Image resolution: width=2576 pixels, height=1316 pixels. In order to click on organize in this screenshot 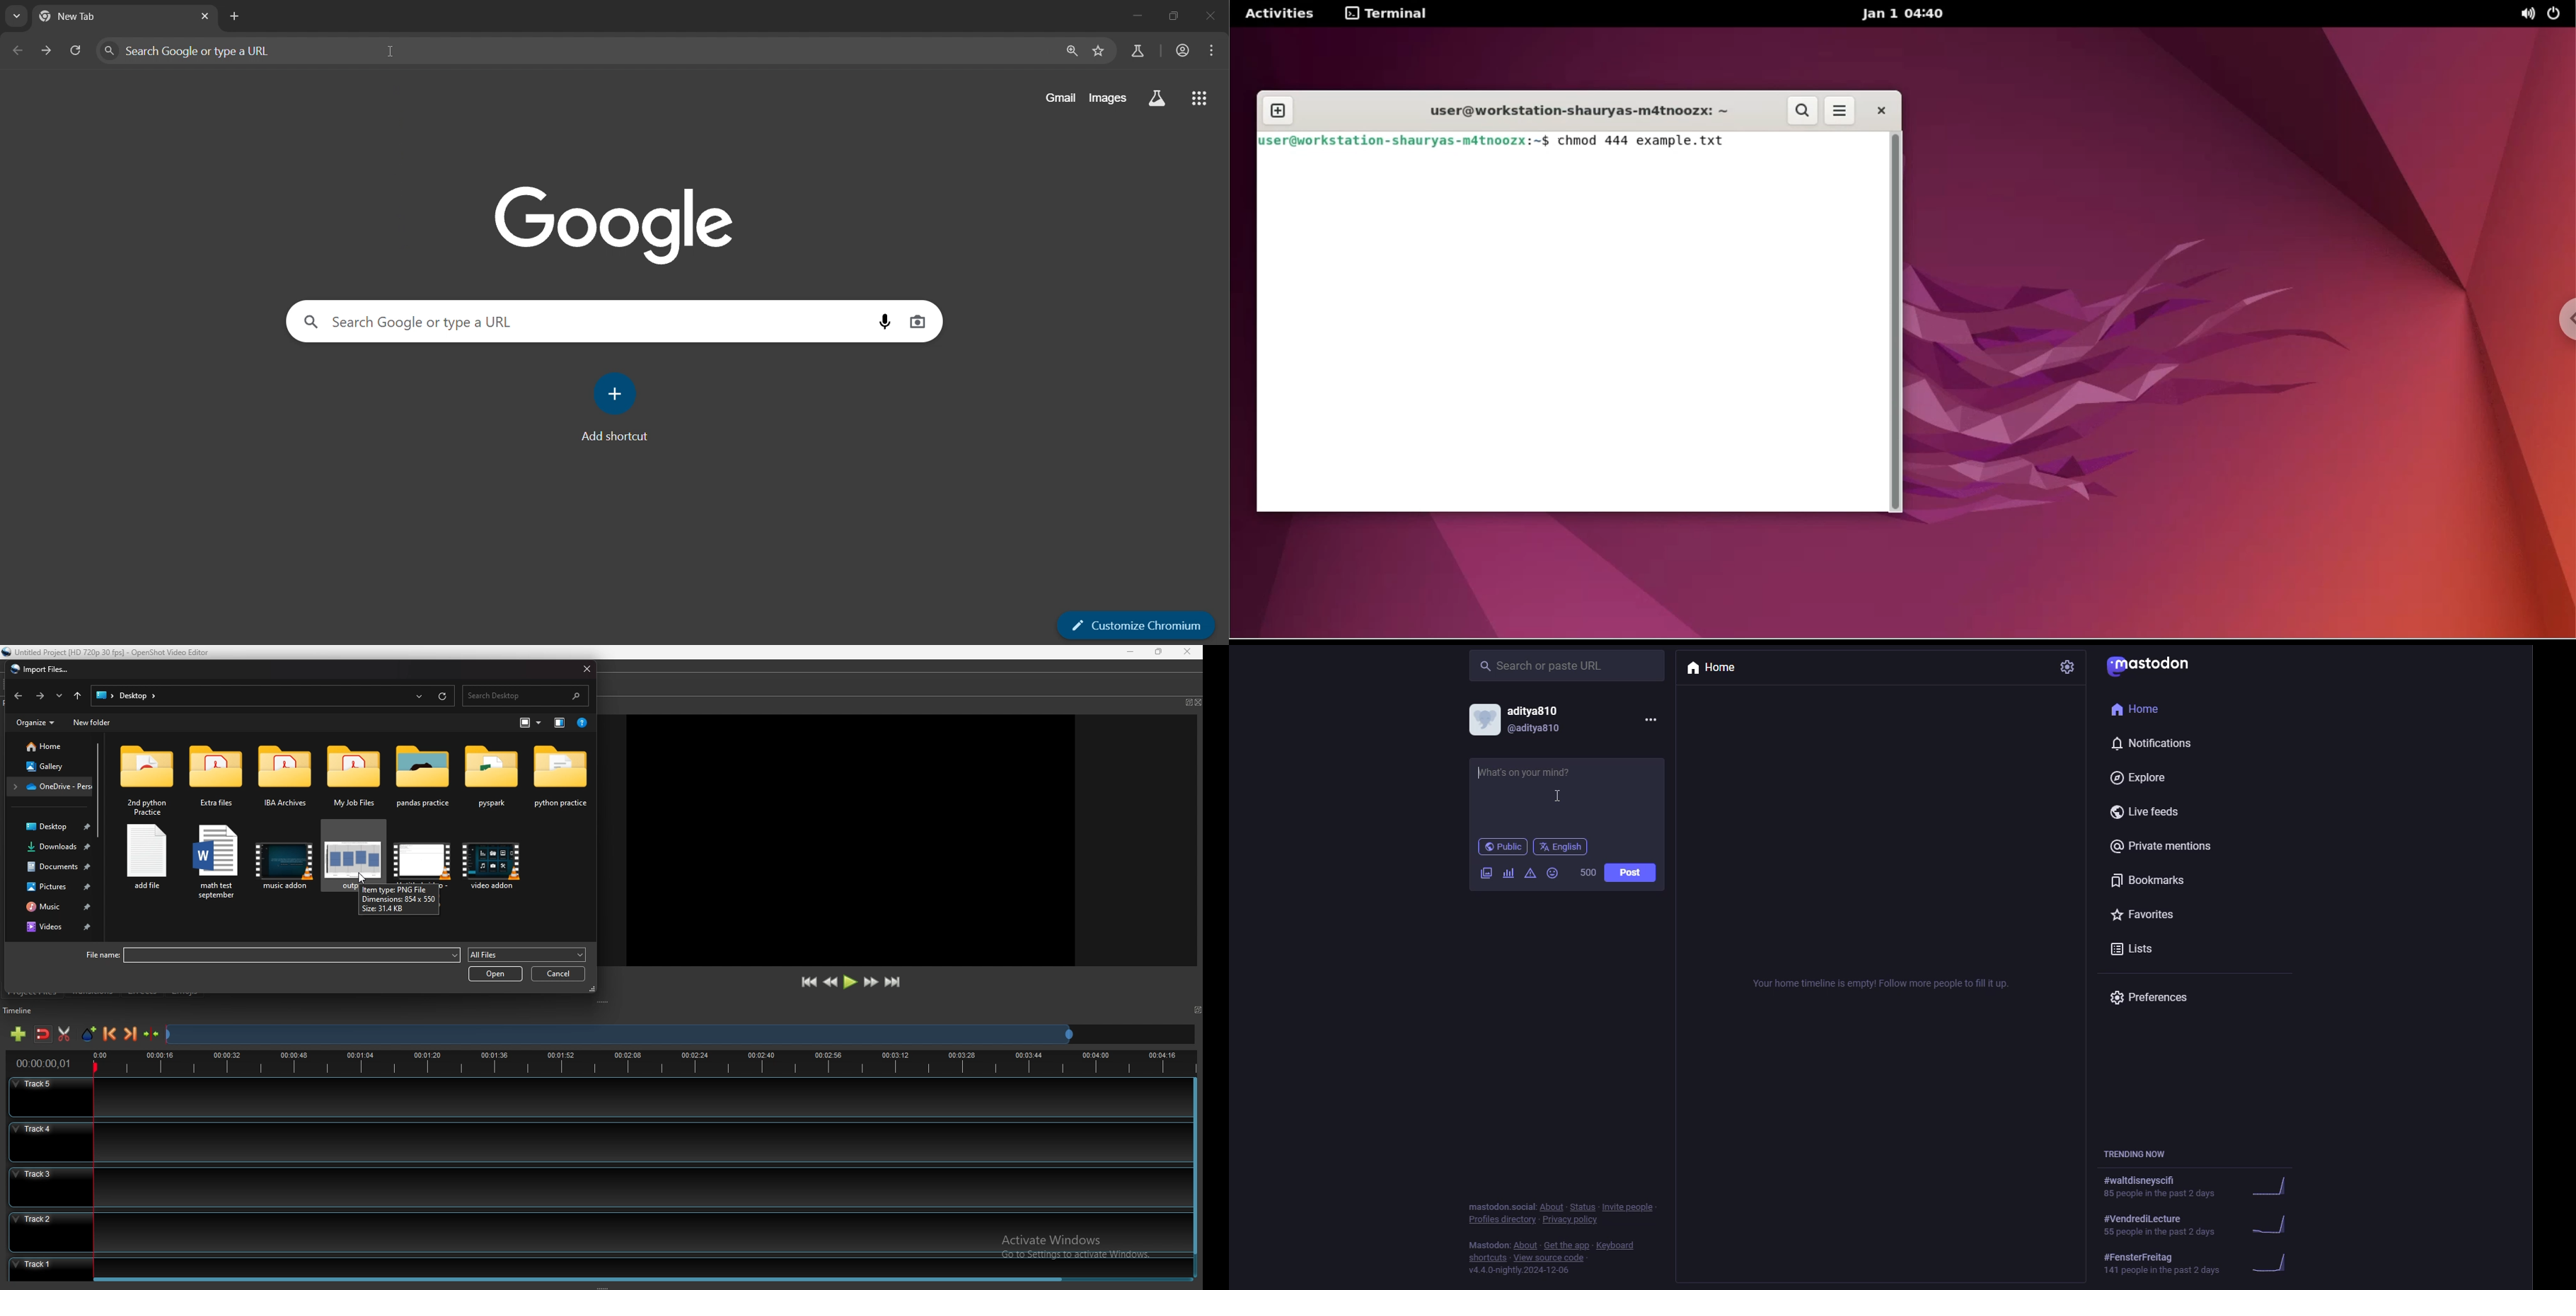, I will do `click(37, 722)`.